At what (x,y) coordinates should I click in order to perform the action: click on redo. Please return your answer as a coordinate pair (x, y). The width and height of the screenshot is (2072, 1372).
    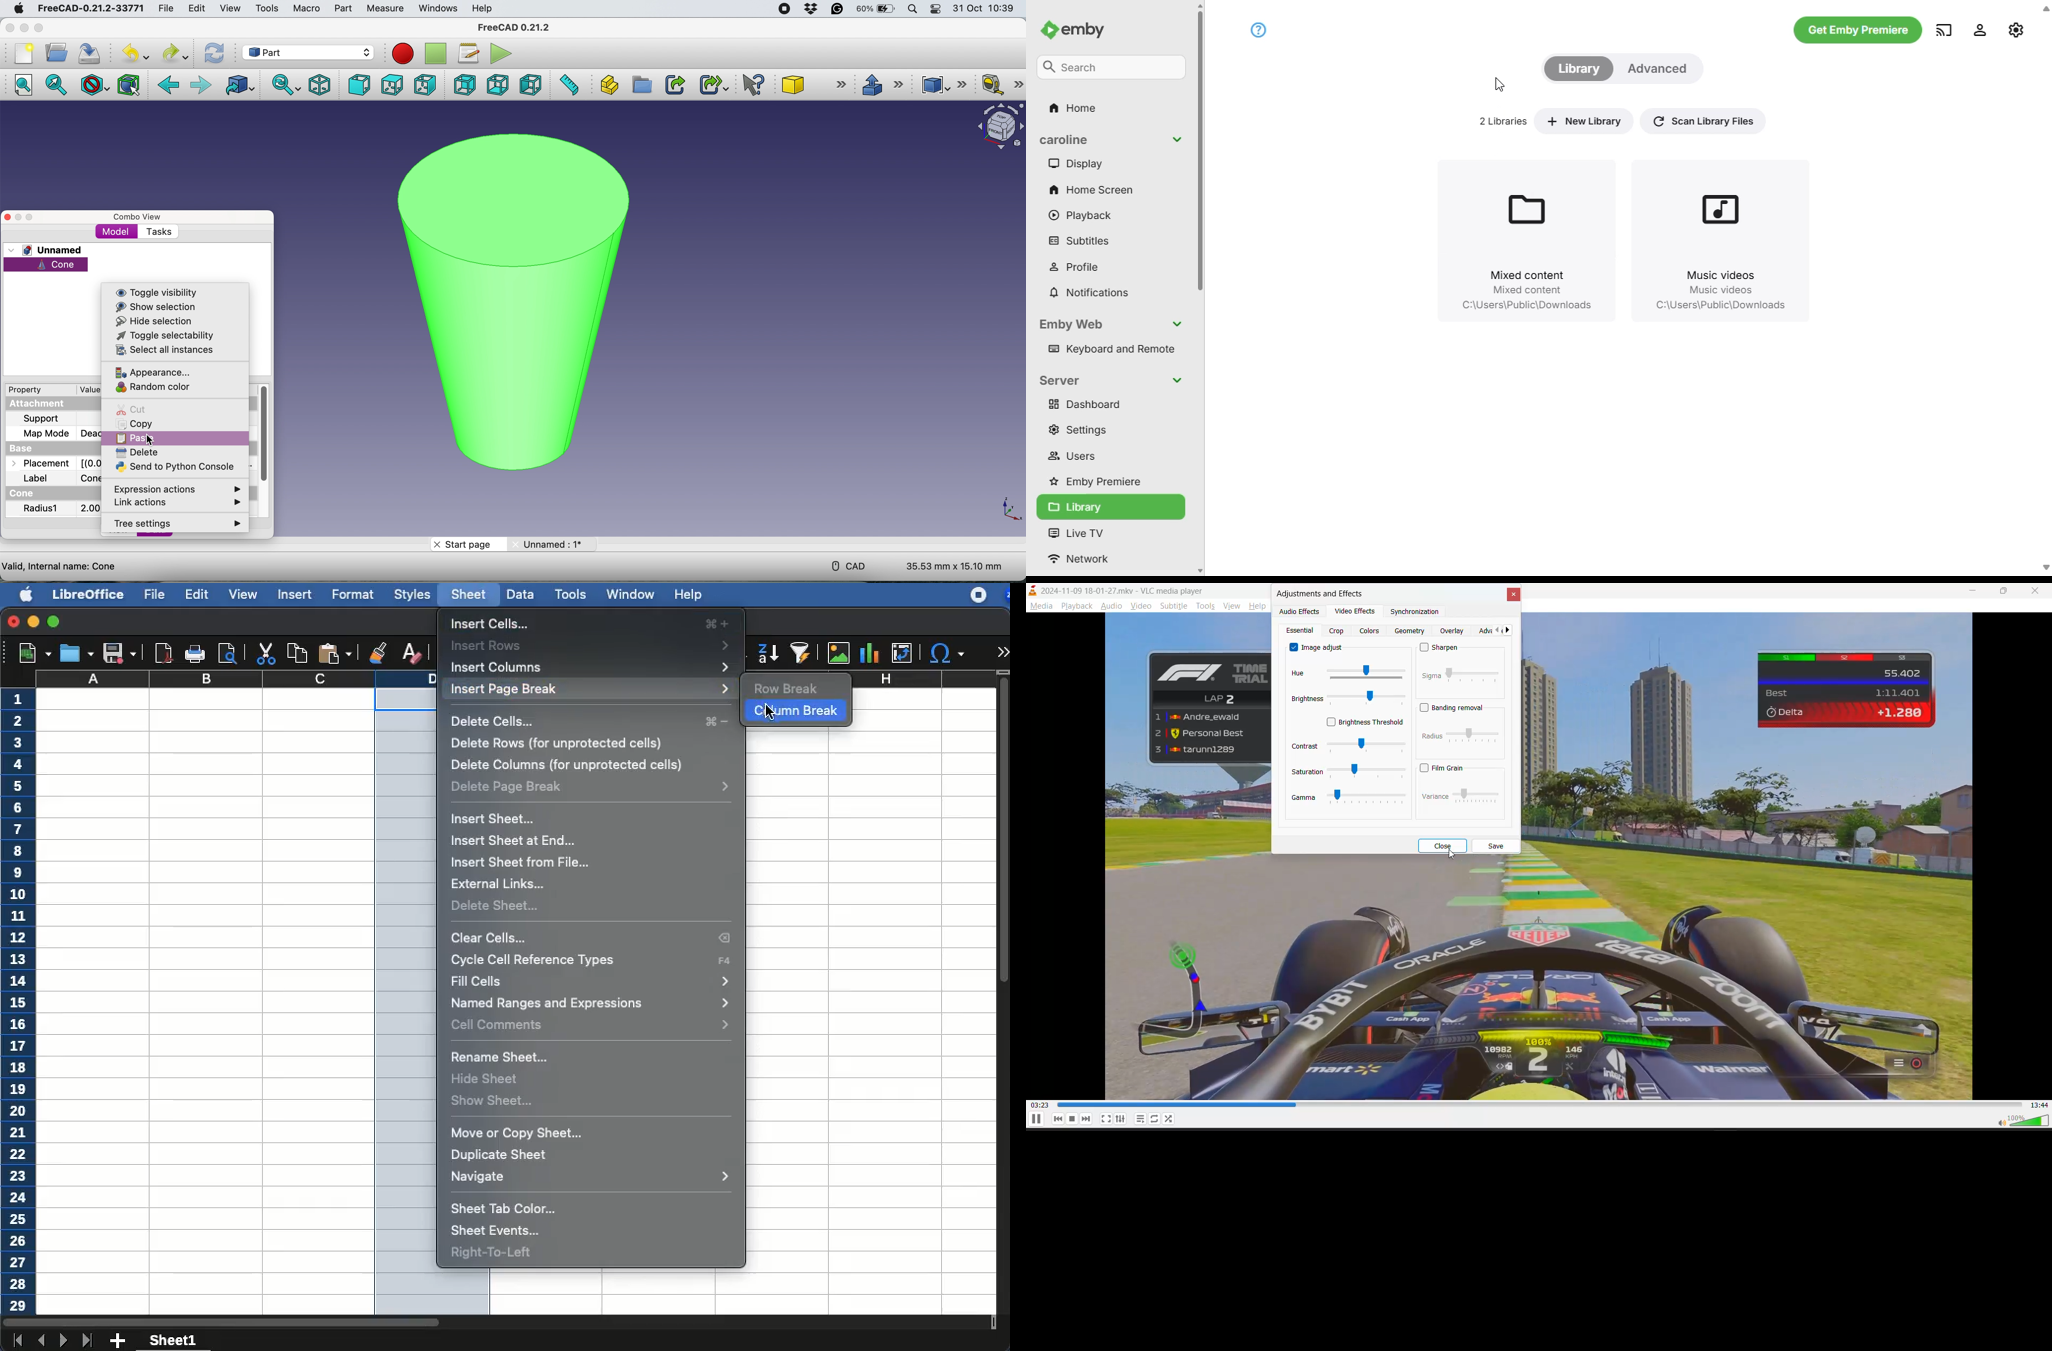
    Looking at the image, I should click on (174, 53).